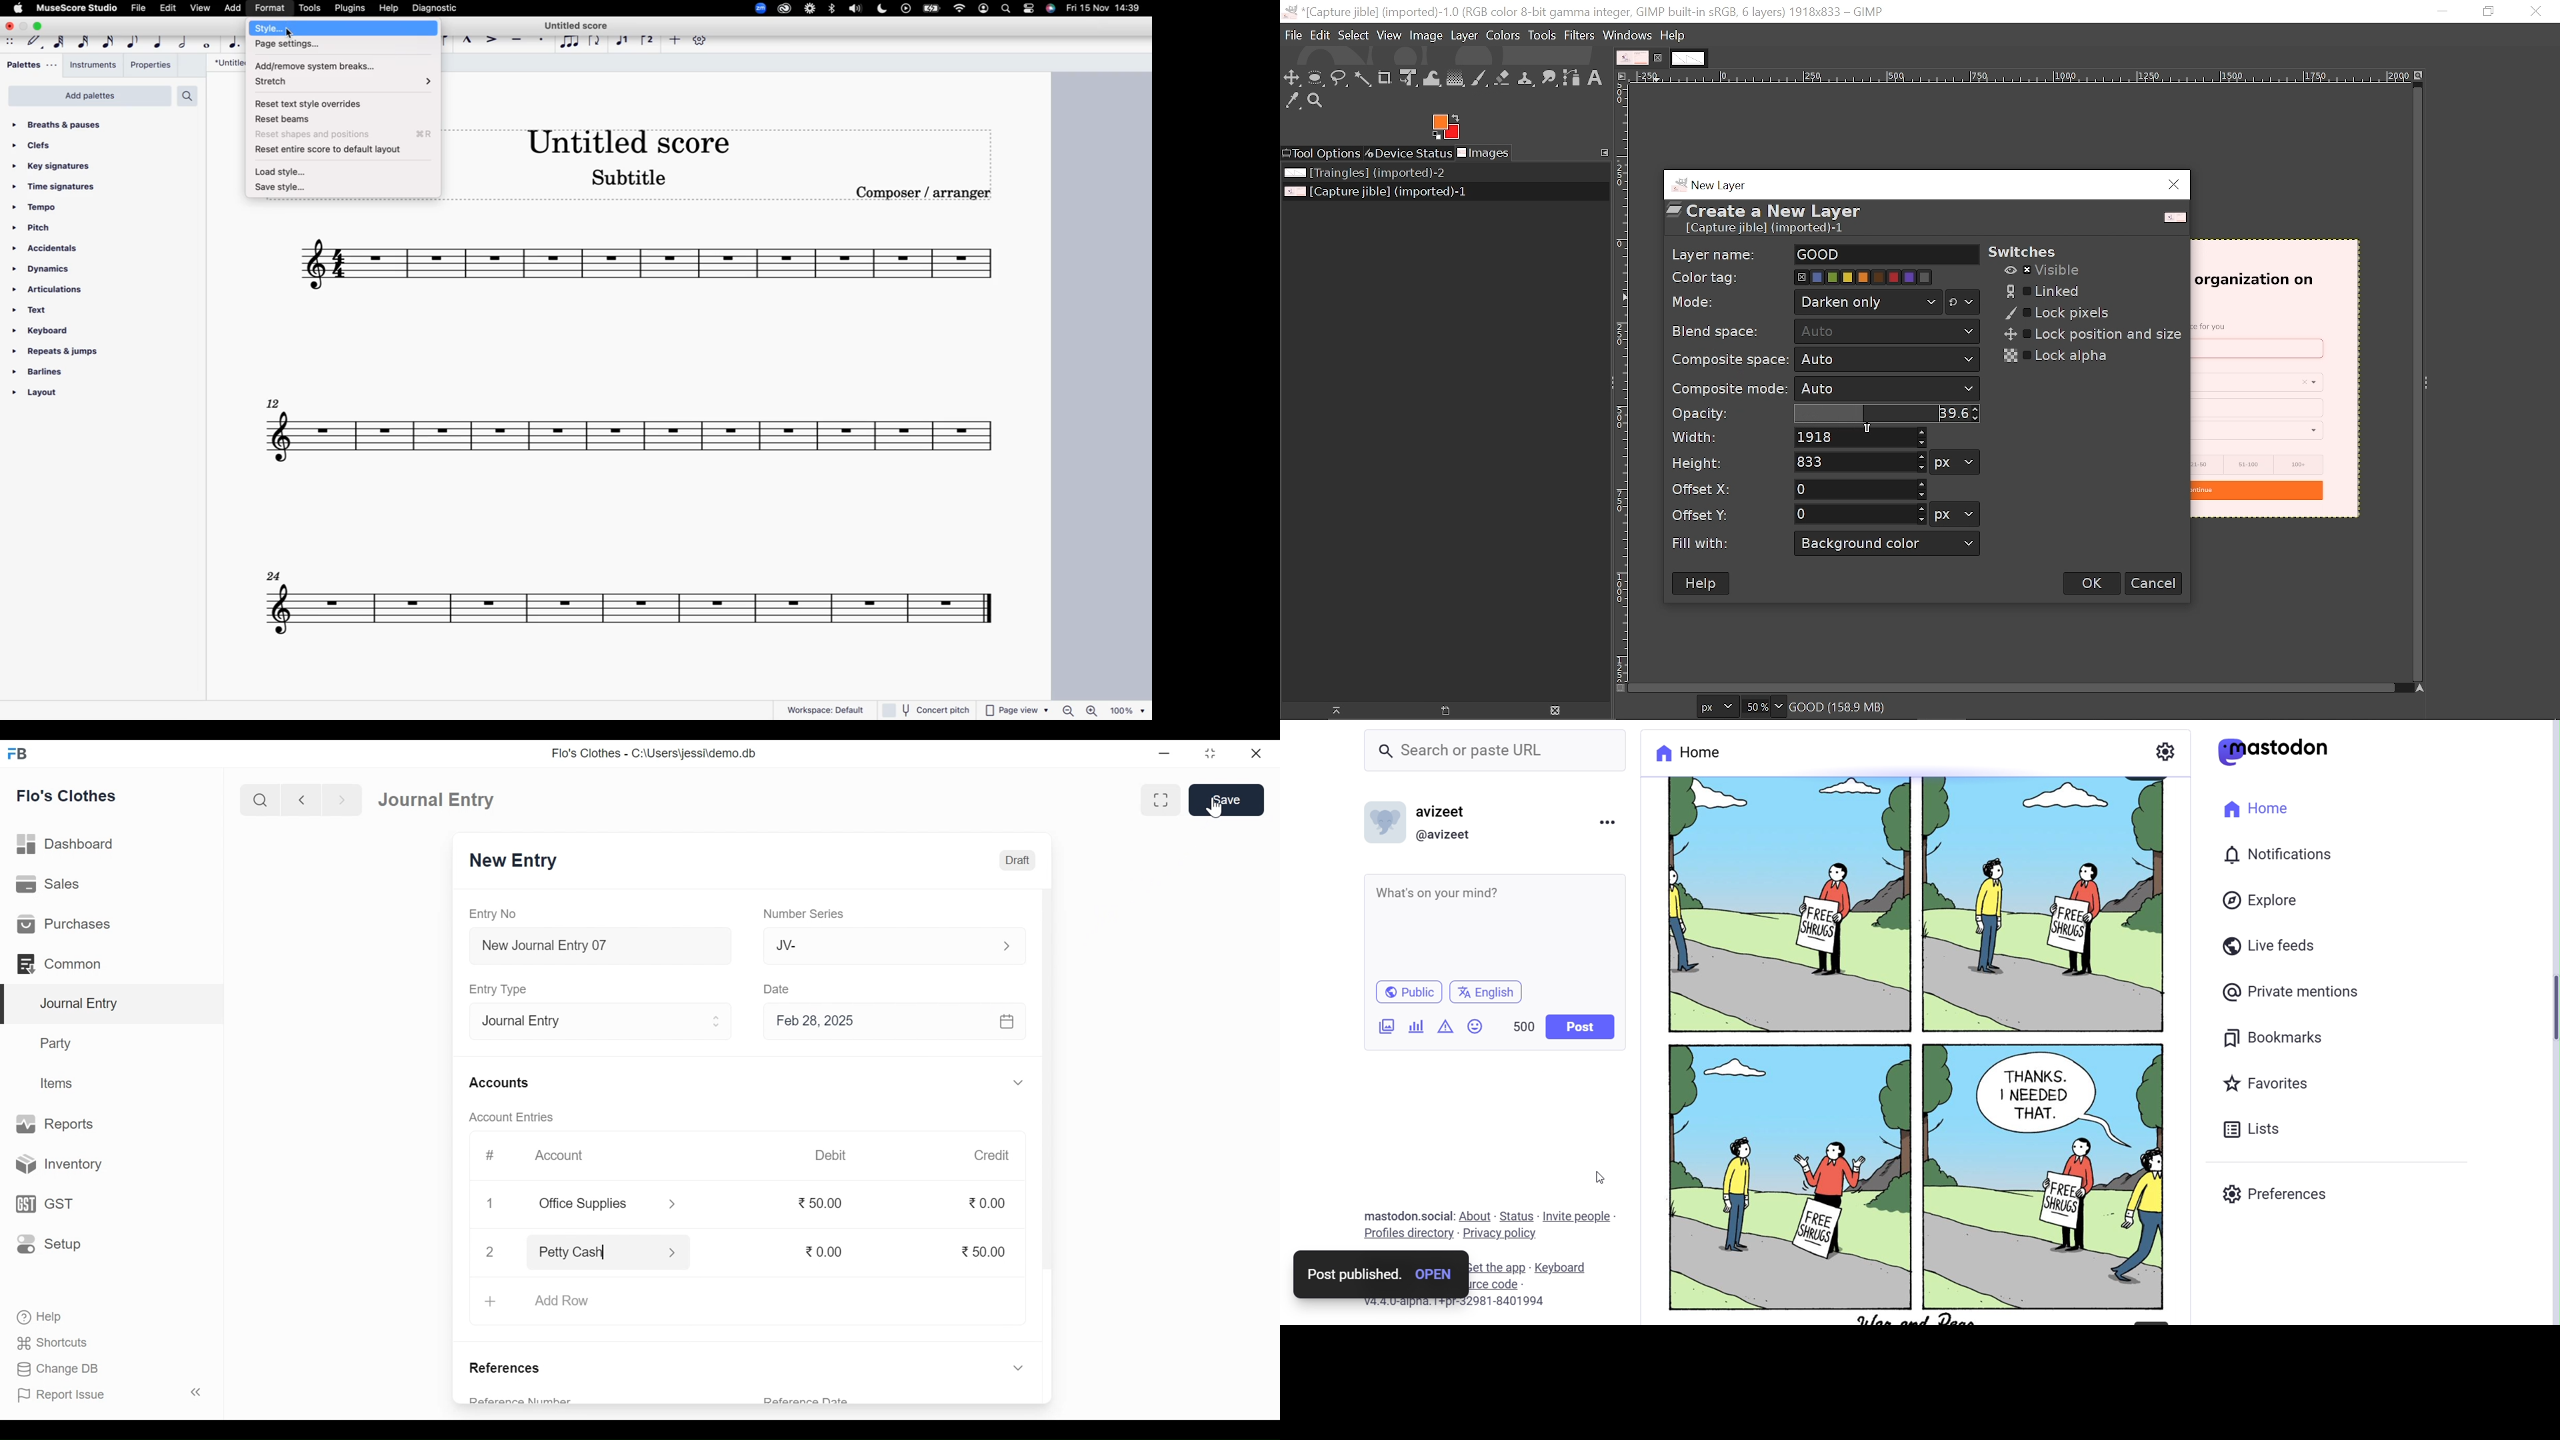 The height and width of the screenshot is (1456, 2576). Describe the element at coordinates (32, 64) in the screenshot. I see `palettes` at that location.